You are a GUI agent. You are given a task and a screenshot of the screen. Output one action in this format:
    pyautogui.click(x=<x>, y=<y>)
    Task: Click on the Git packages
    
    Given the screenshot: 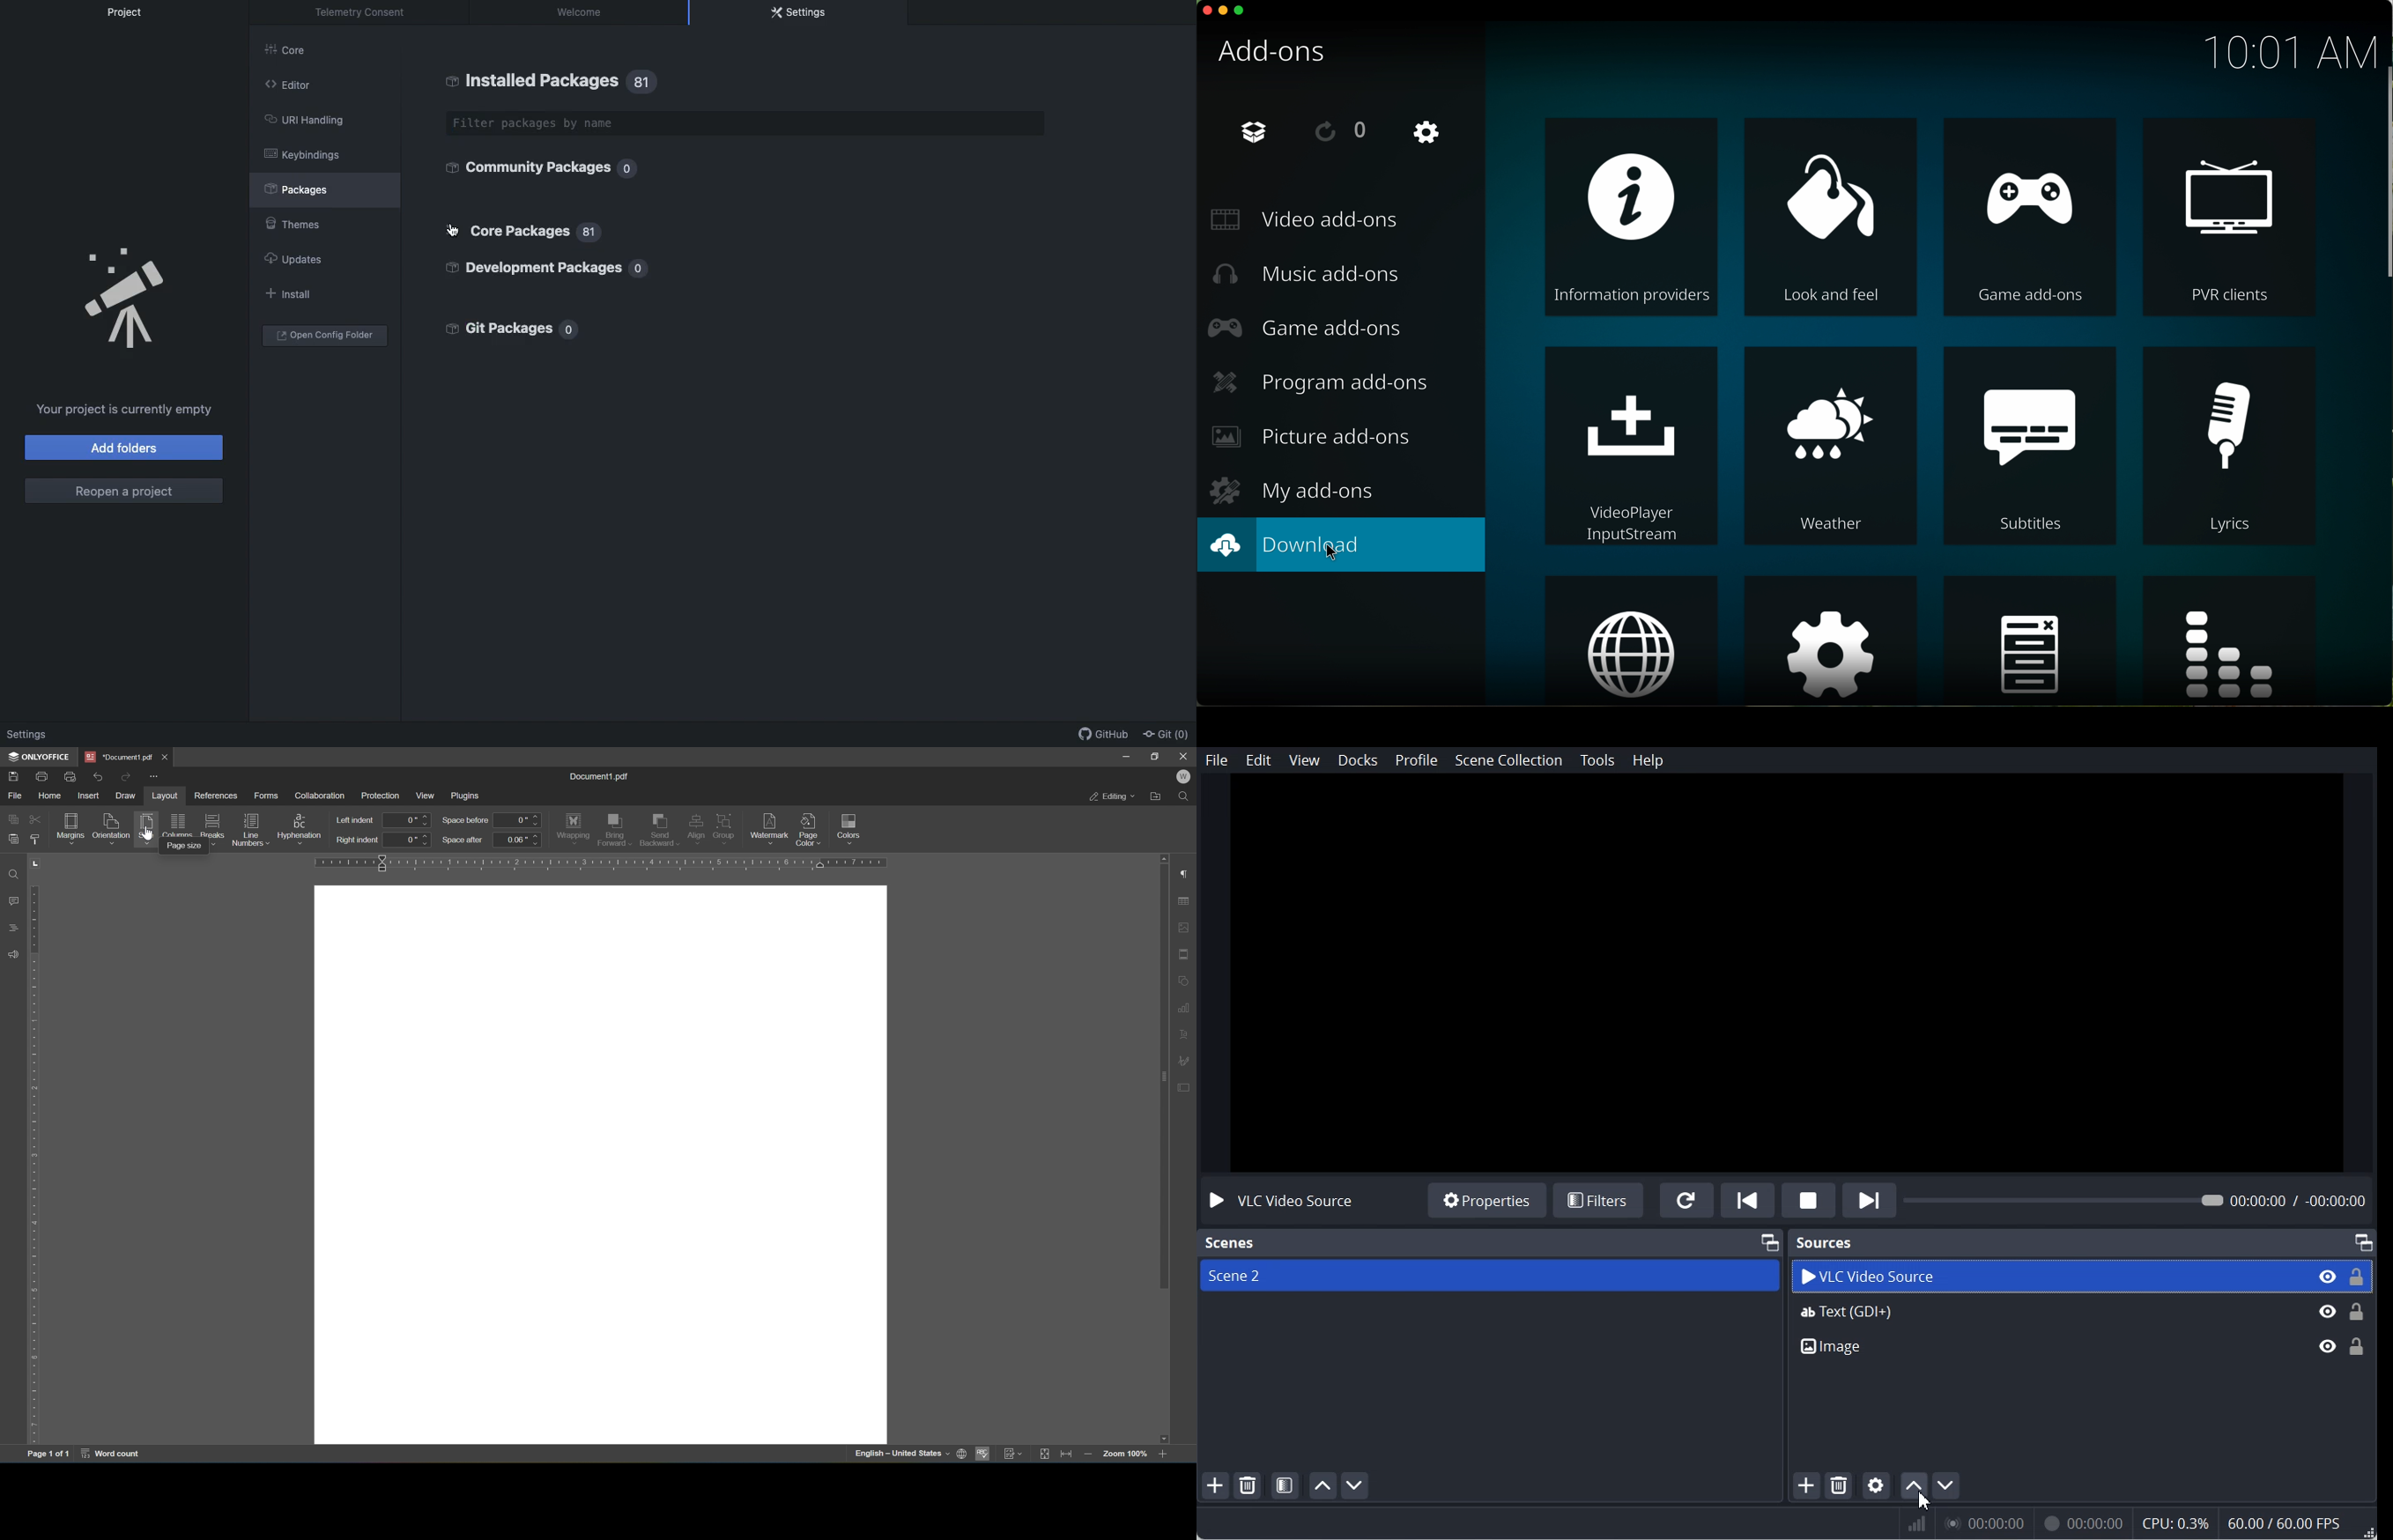 What is the action you would take?
    pyautogui.click(x=497, y=327)
    